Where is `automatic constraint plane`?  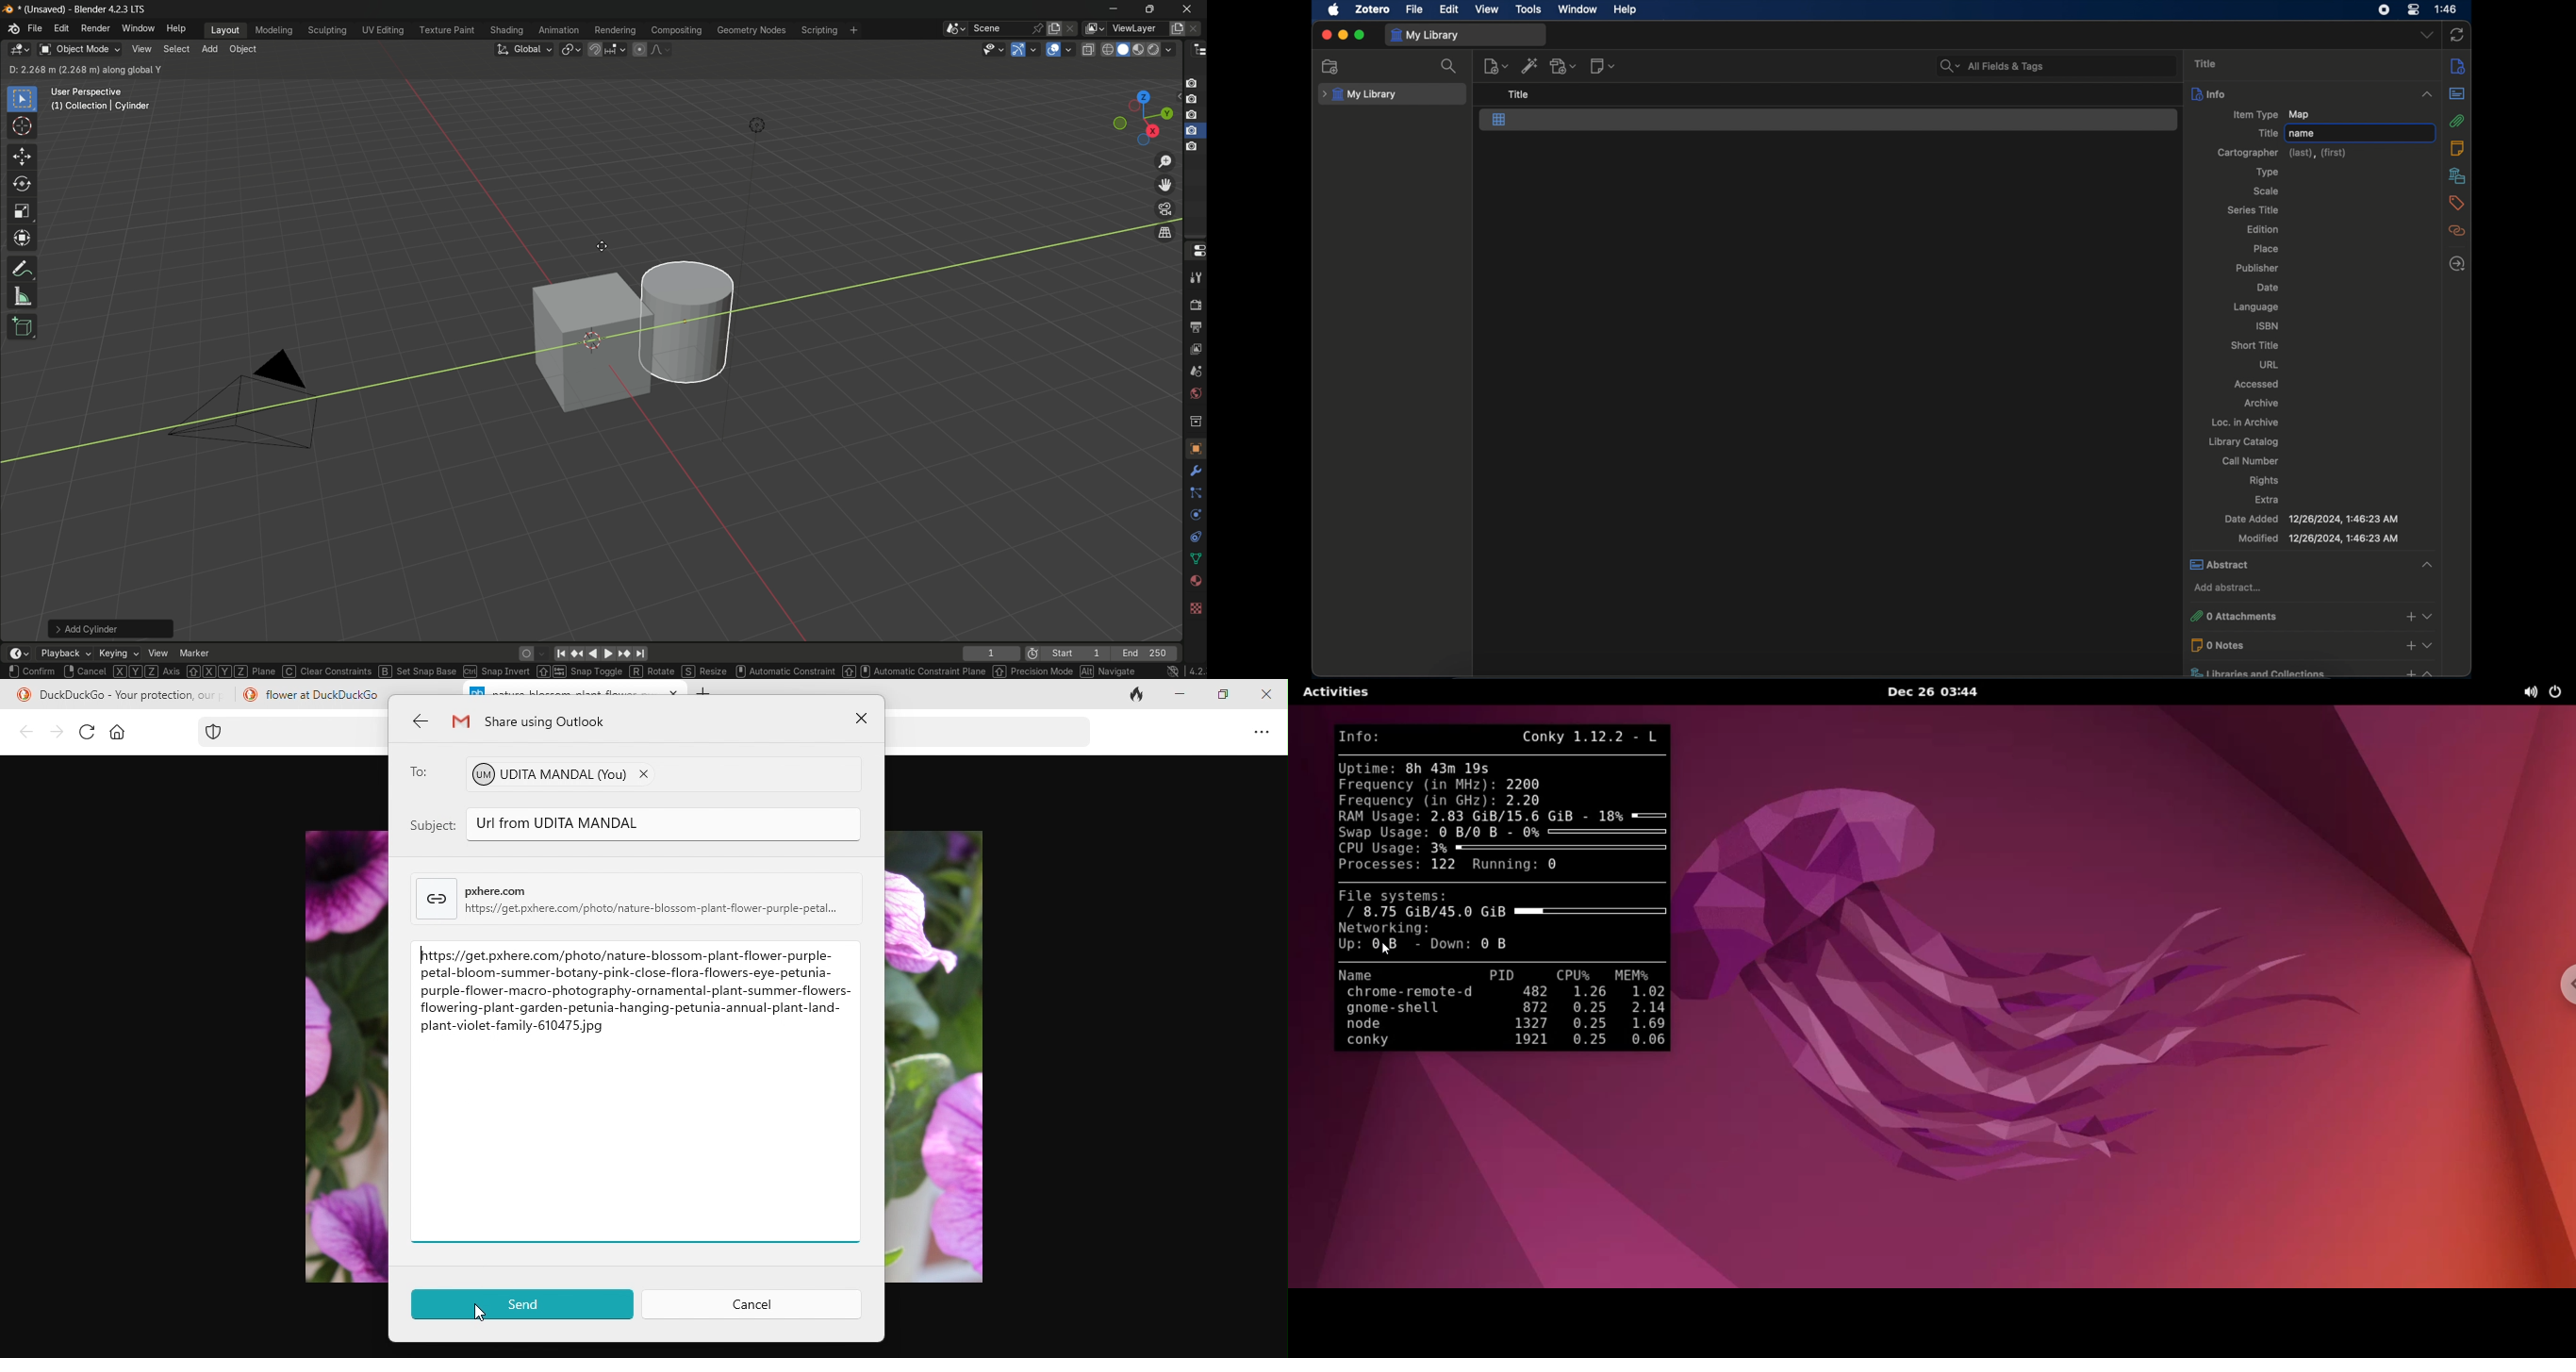
automatic constraint plane is located at coordinates (913, 671).